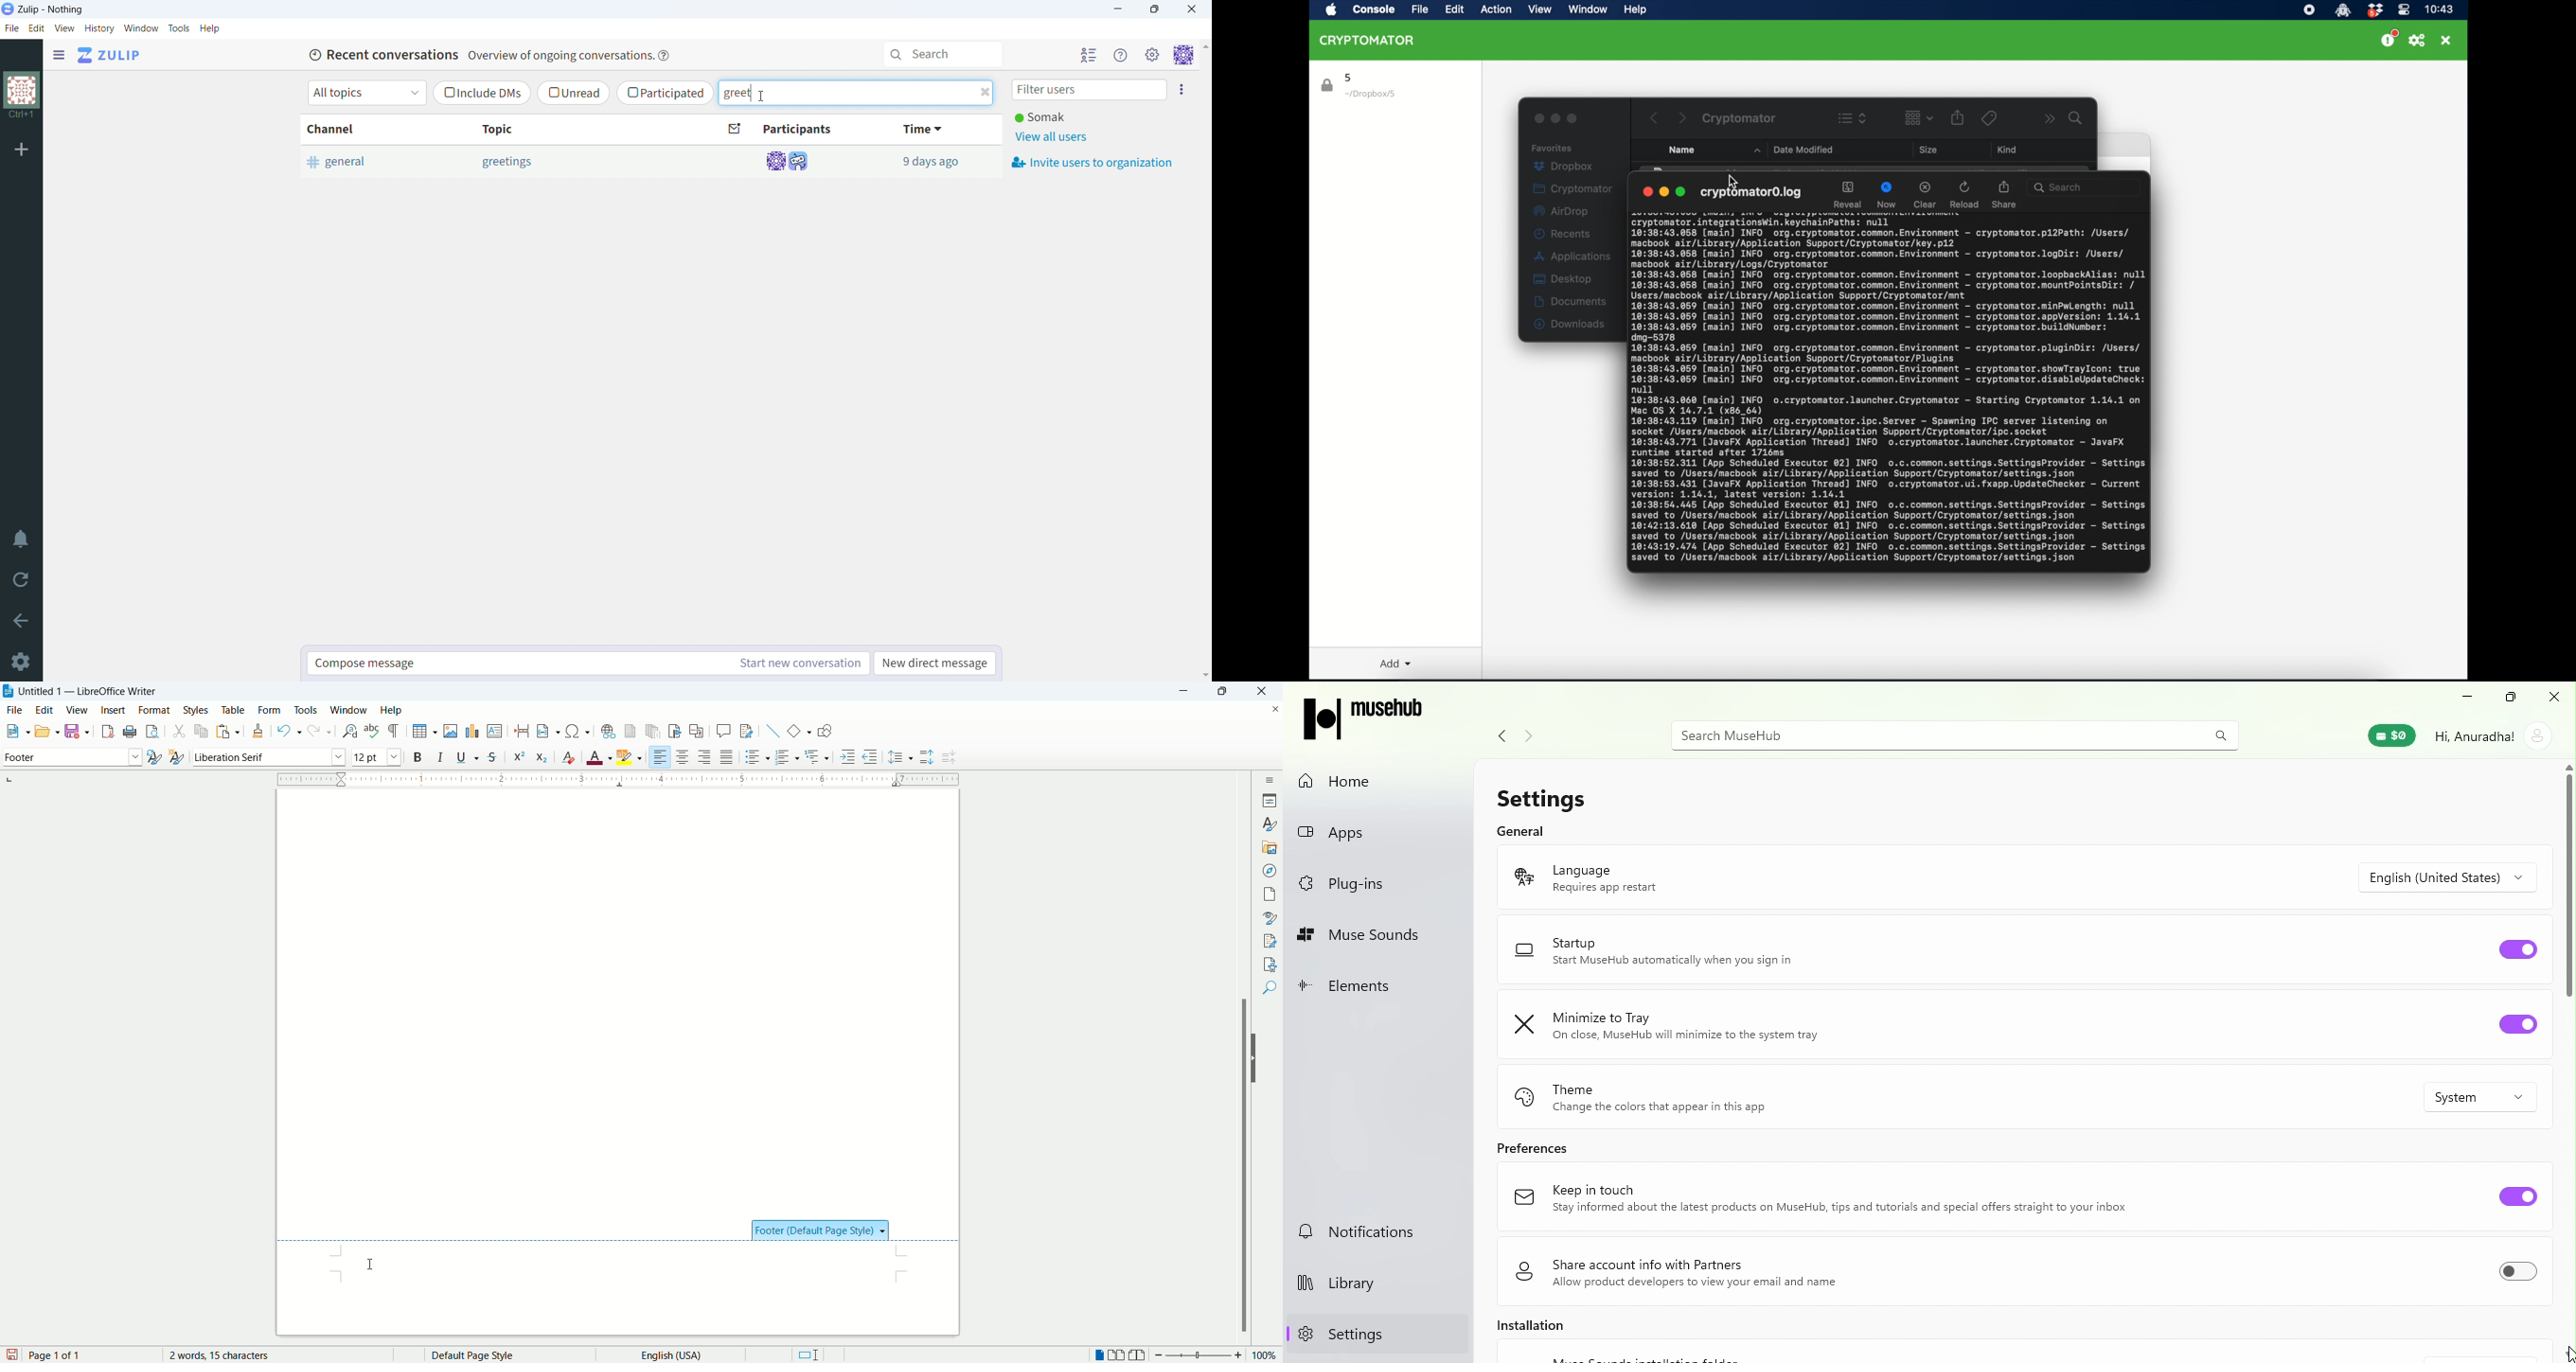 The image size is (2576, 1372). What do you see at coordinates (350, 710) in the screenshot?
I see `window` at bounding box center [350, 710].